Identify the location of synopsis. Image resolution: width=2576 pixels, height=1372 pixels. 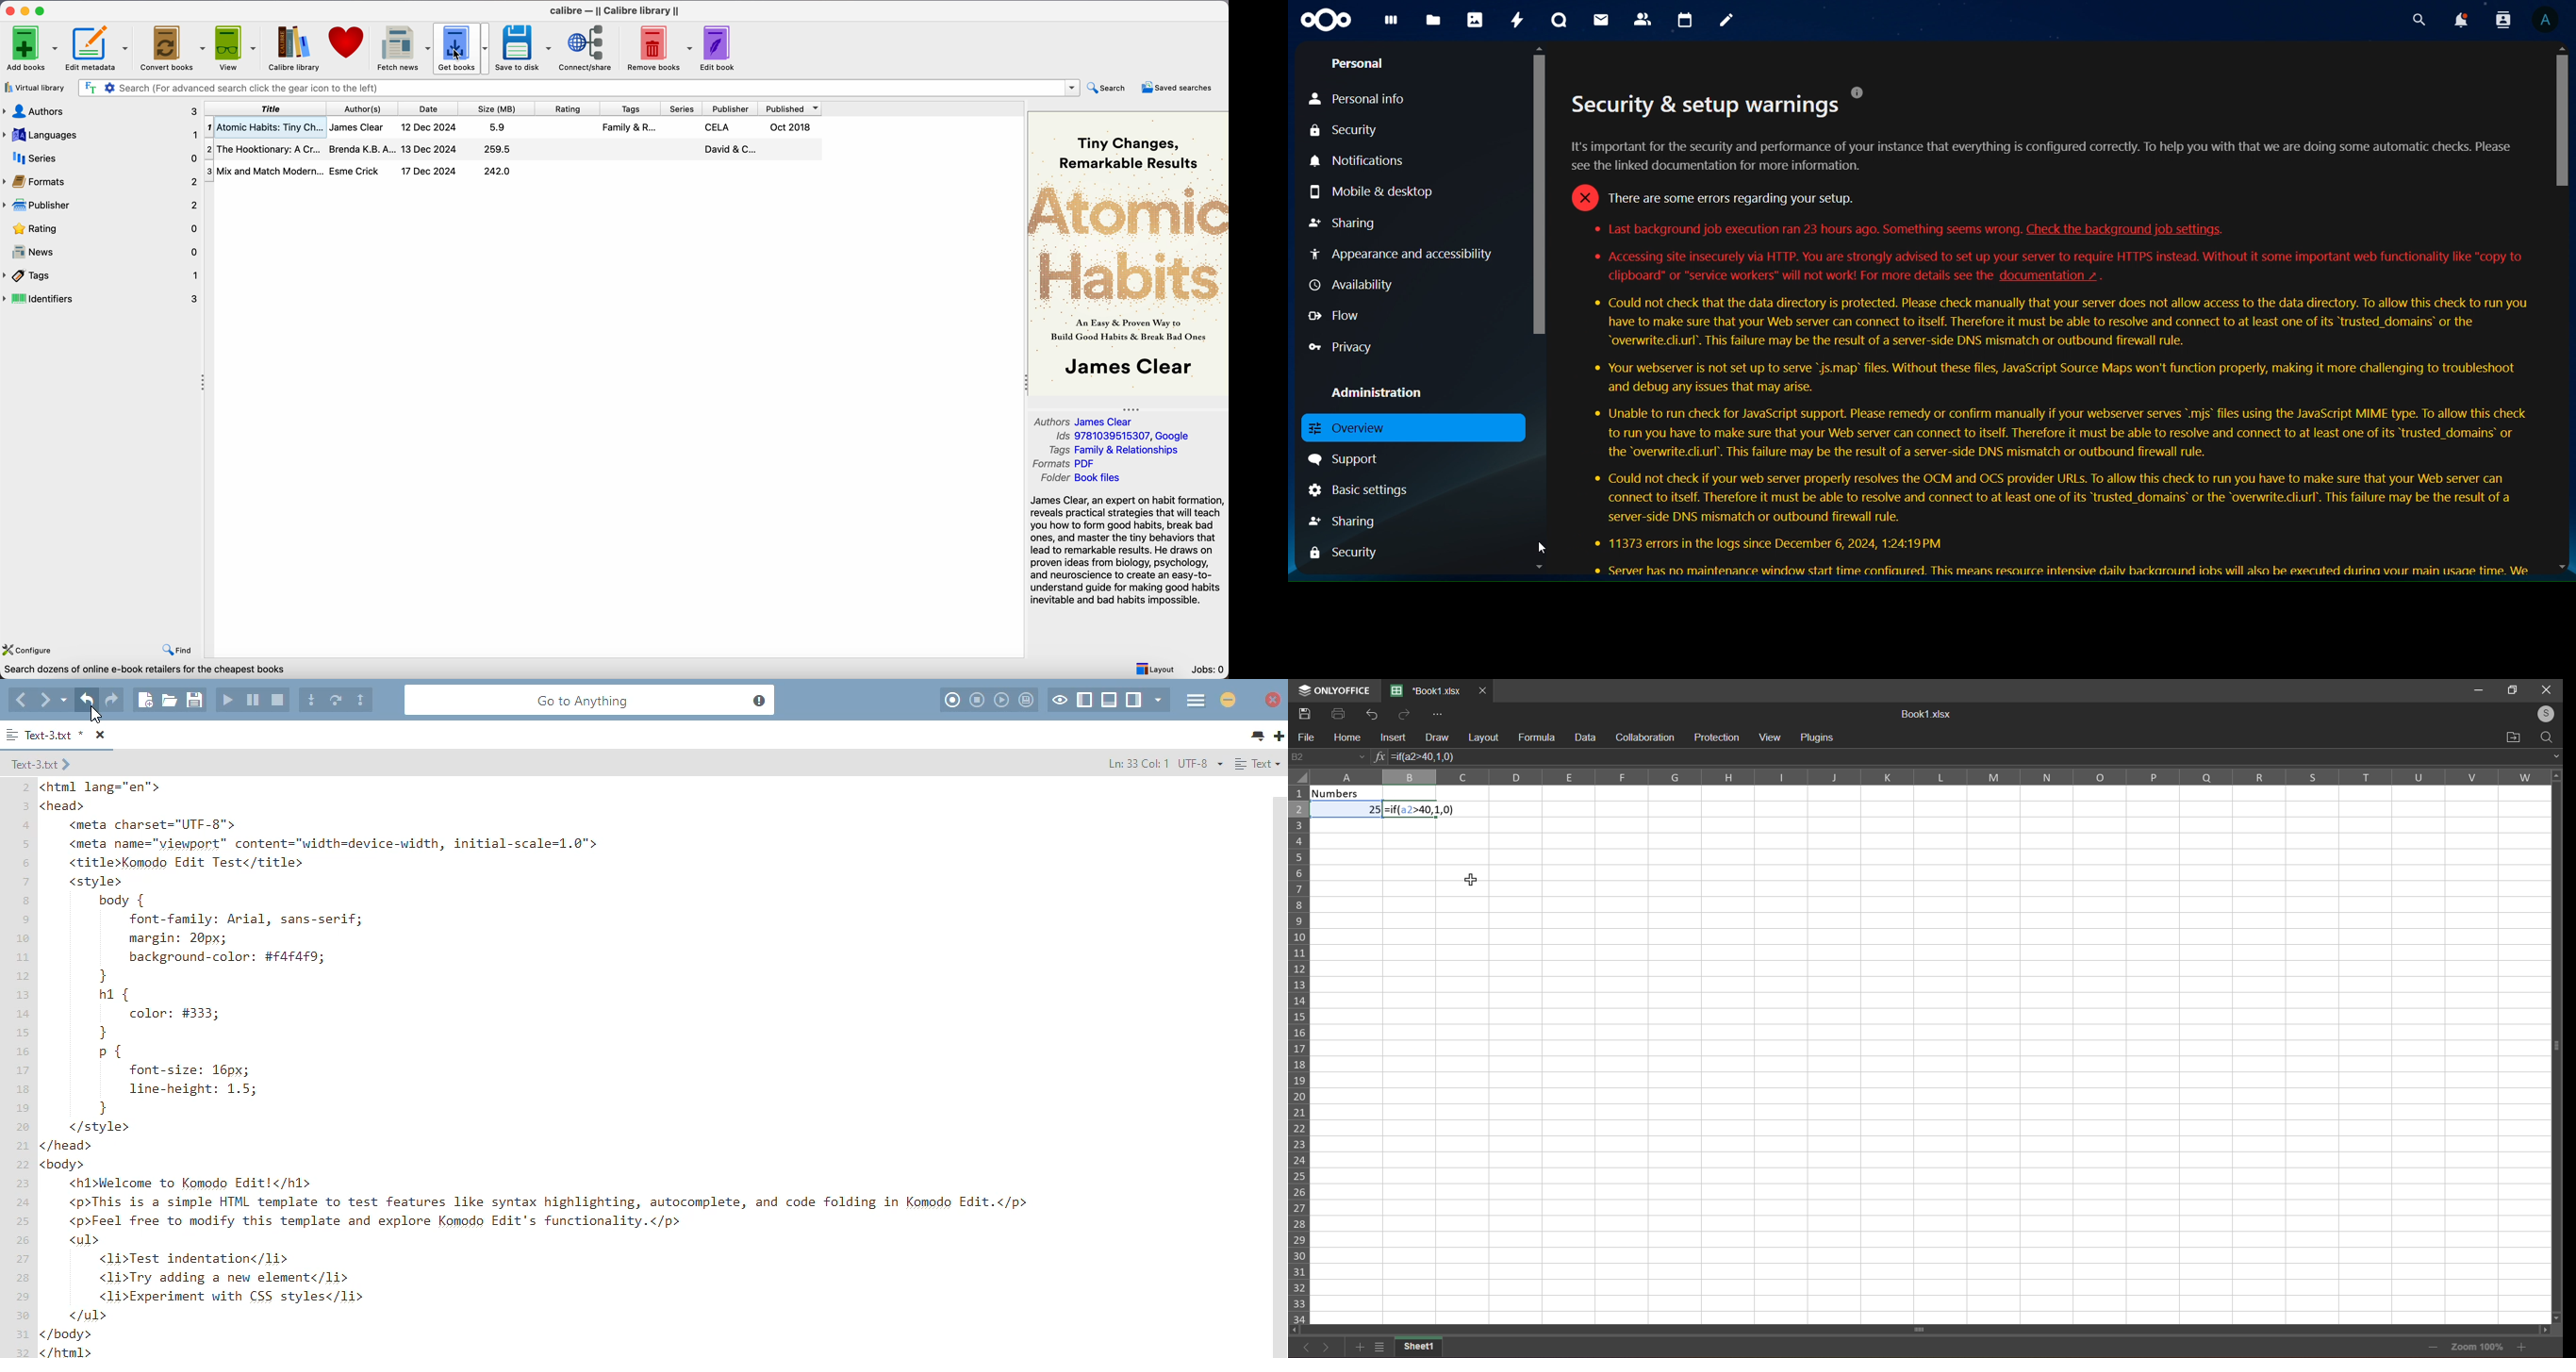
(1128, 550).